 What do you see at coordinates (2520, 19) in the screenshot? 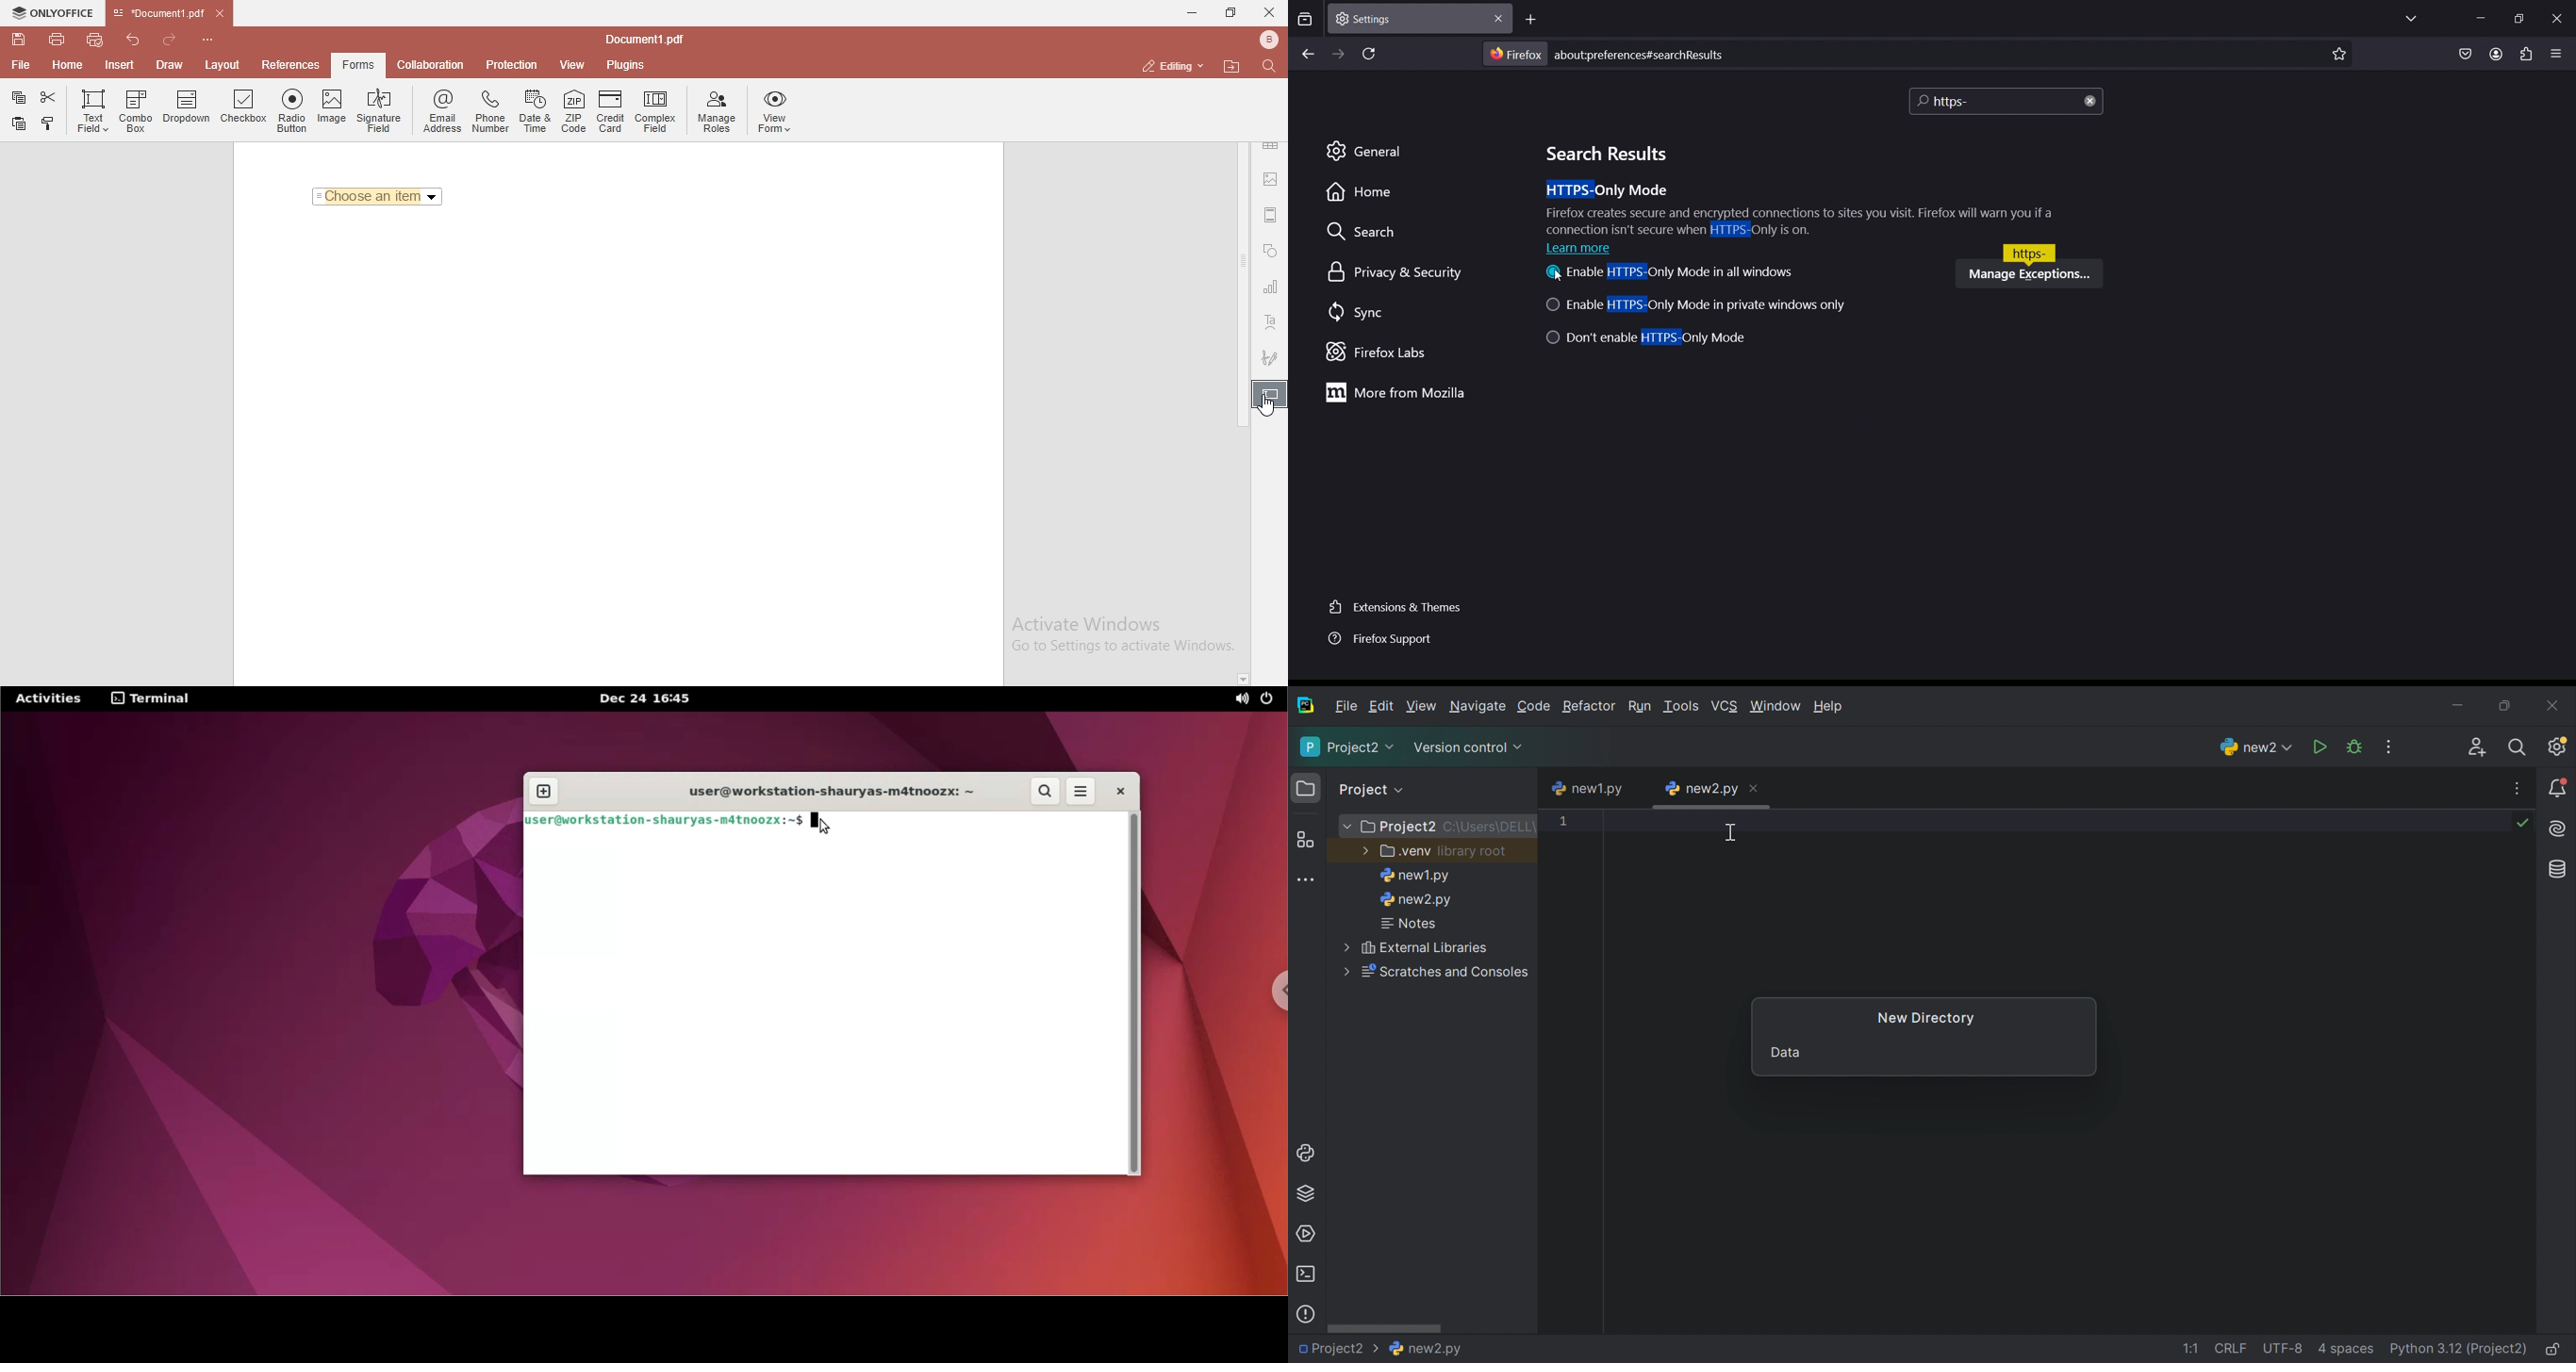
I see `restore down` at bounding box center [2520, 19].